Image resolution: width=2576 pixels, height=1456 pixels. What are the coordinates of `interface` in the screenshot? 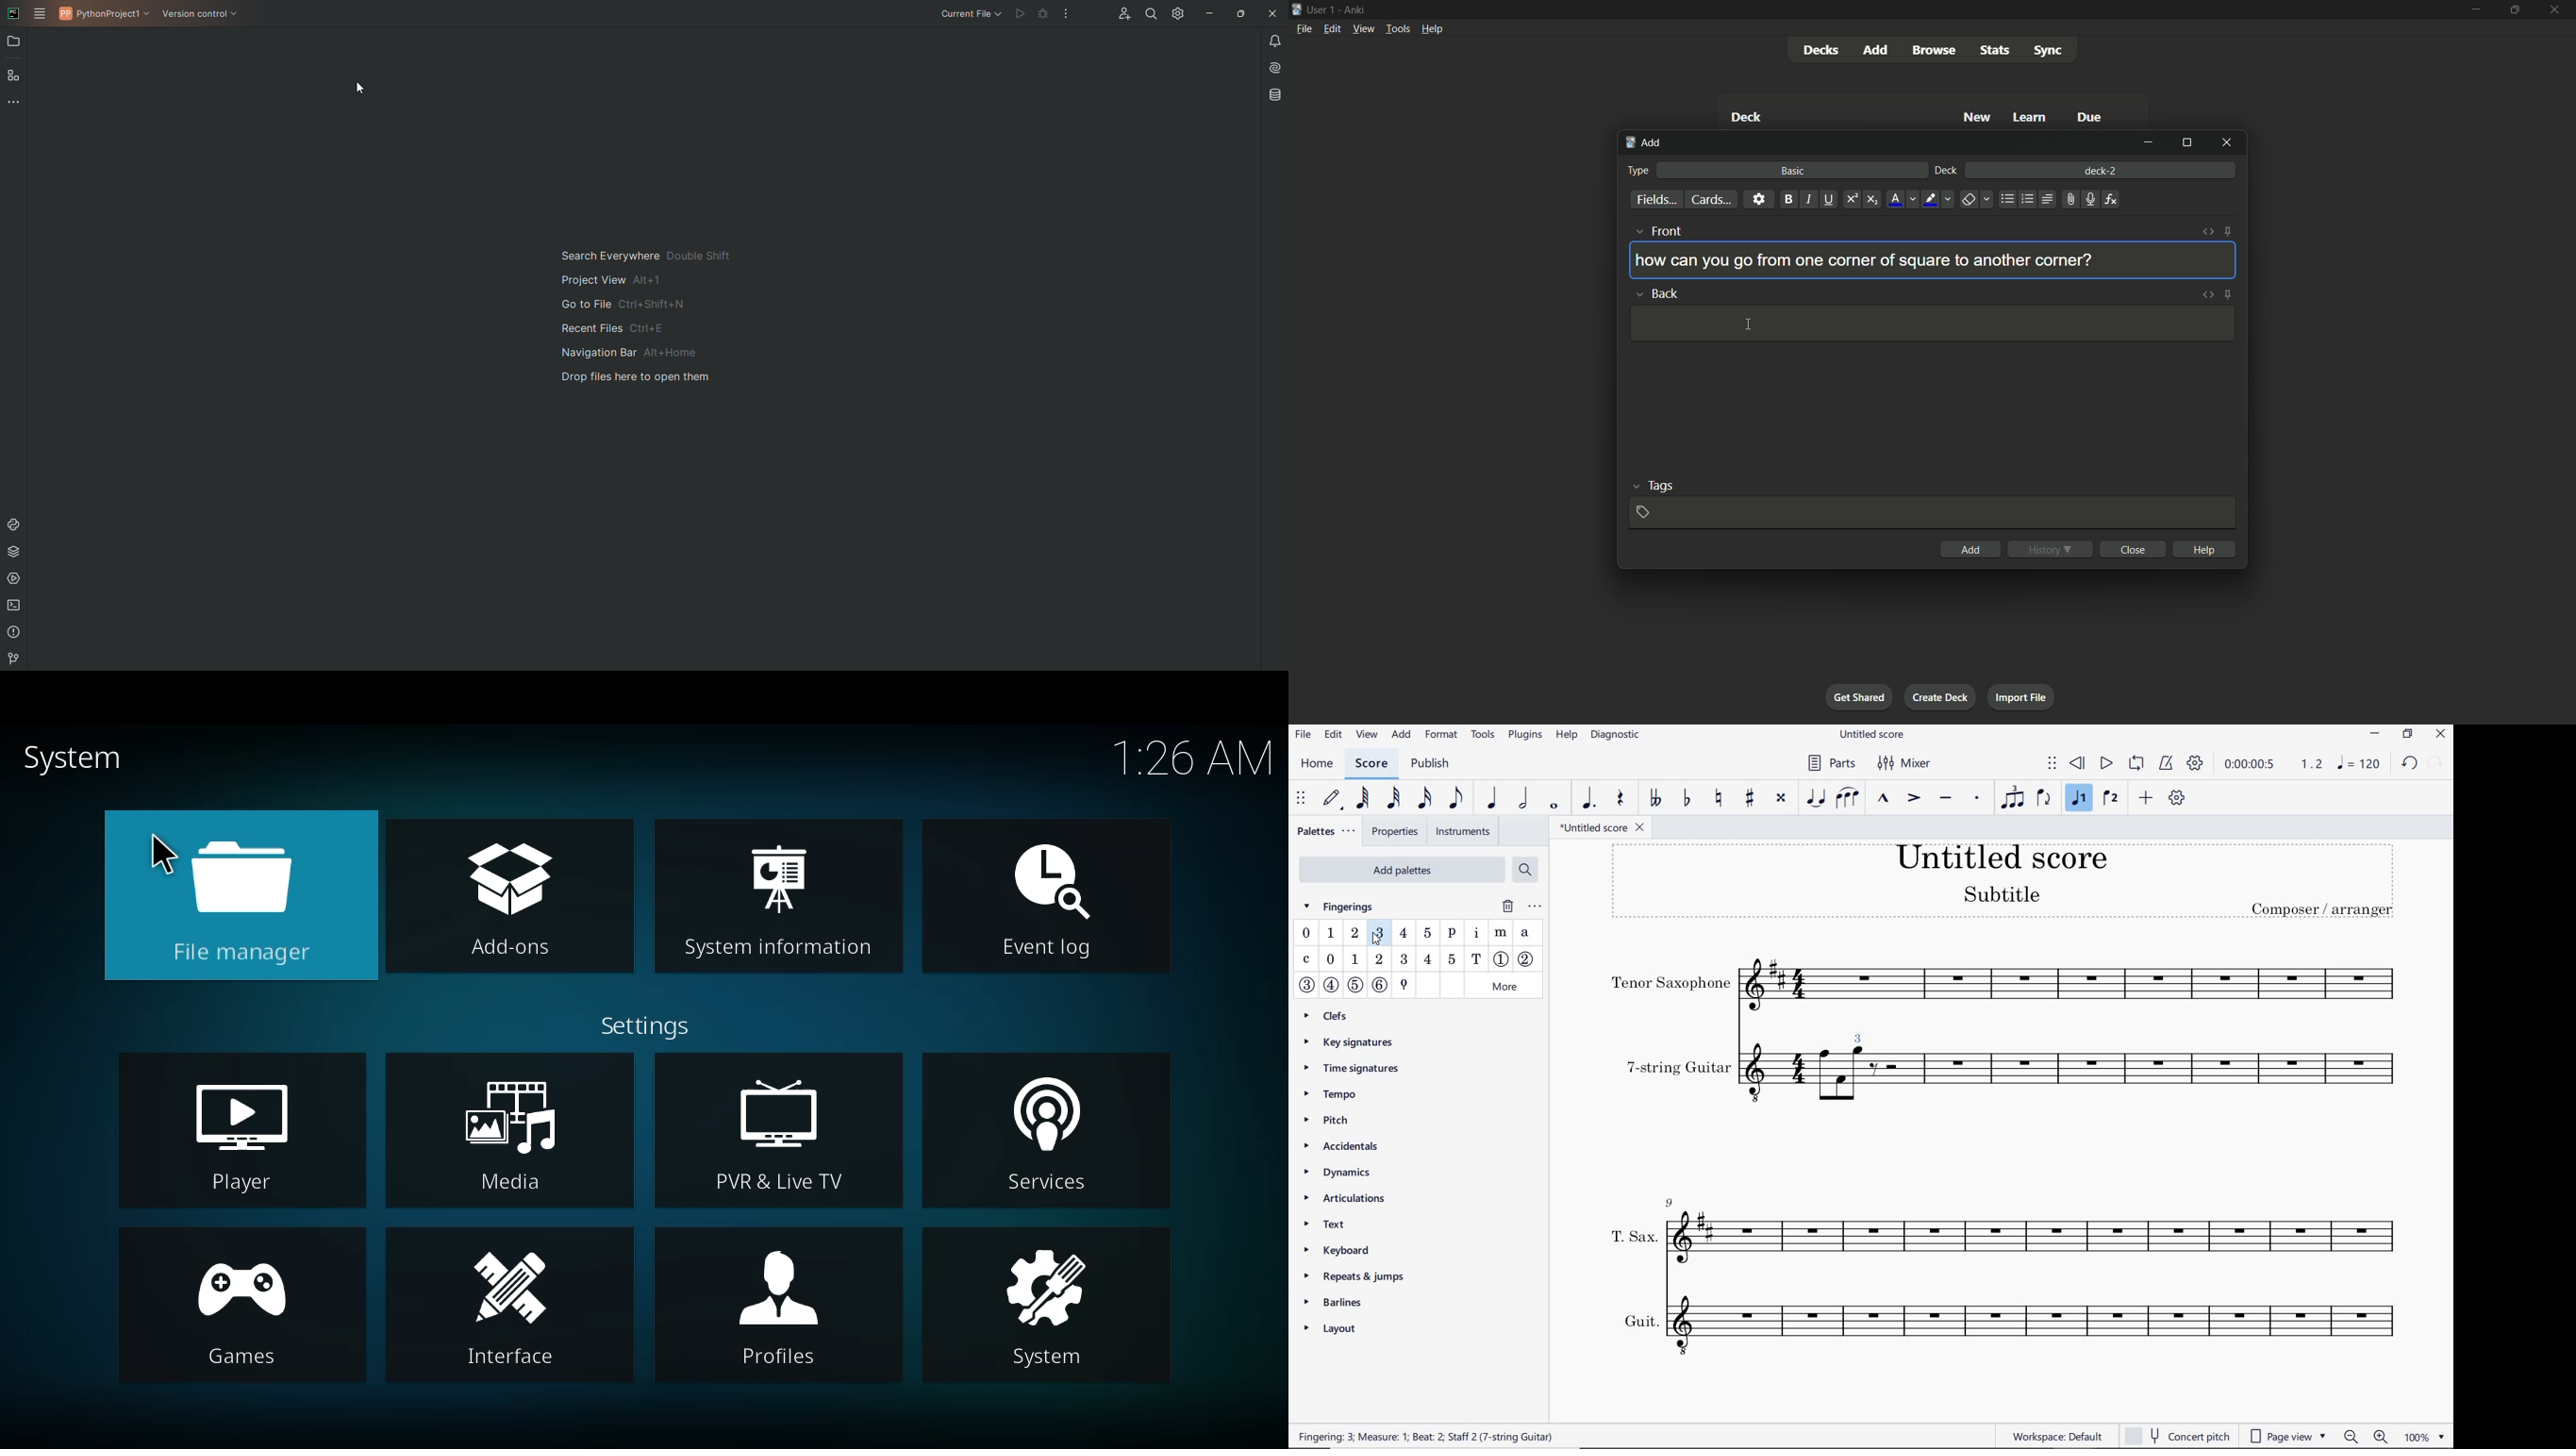 It's located at (523, 1305).